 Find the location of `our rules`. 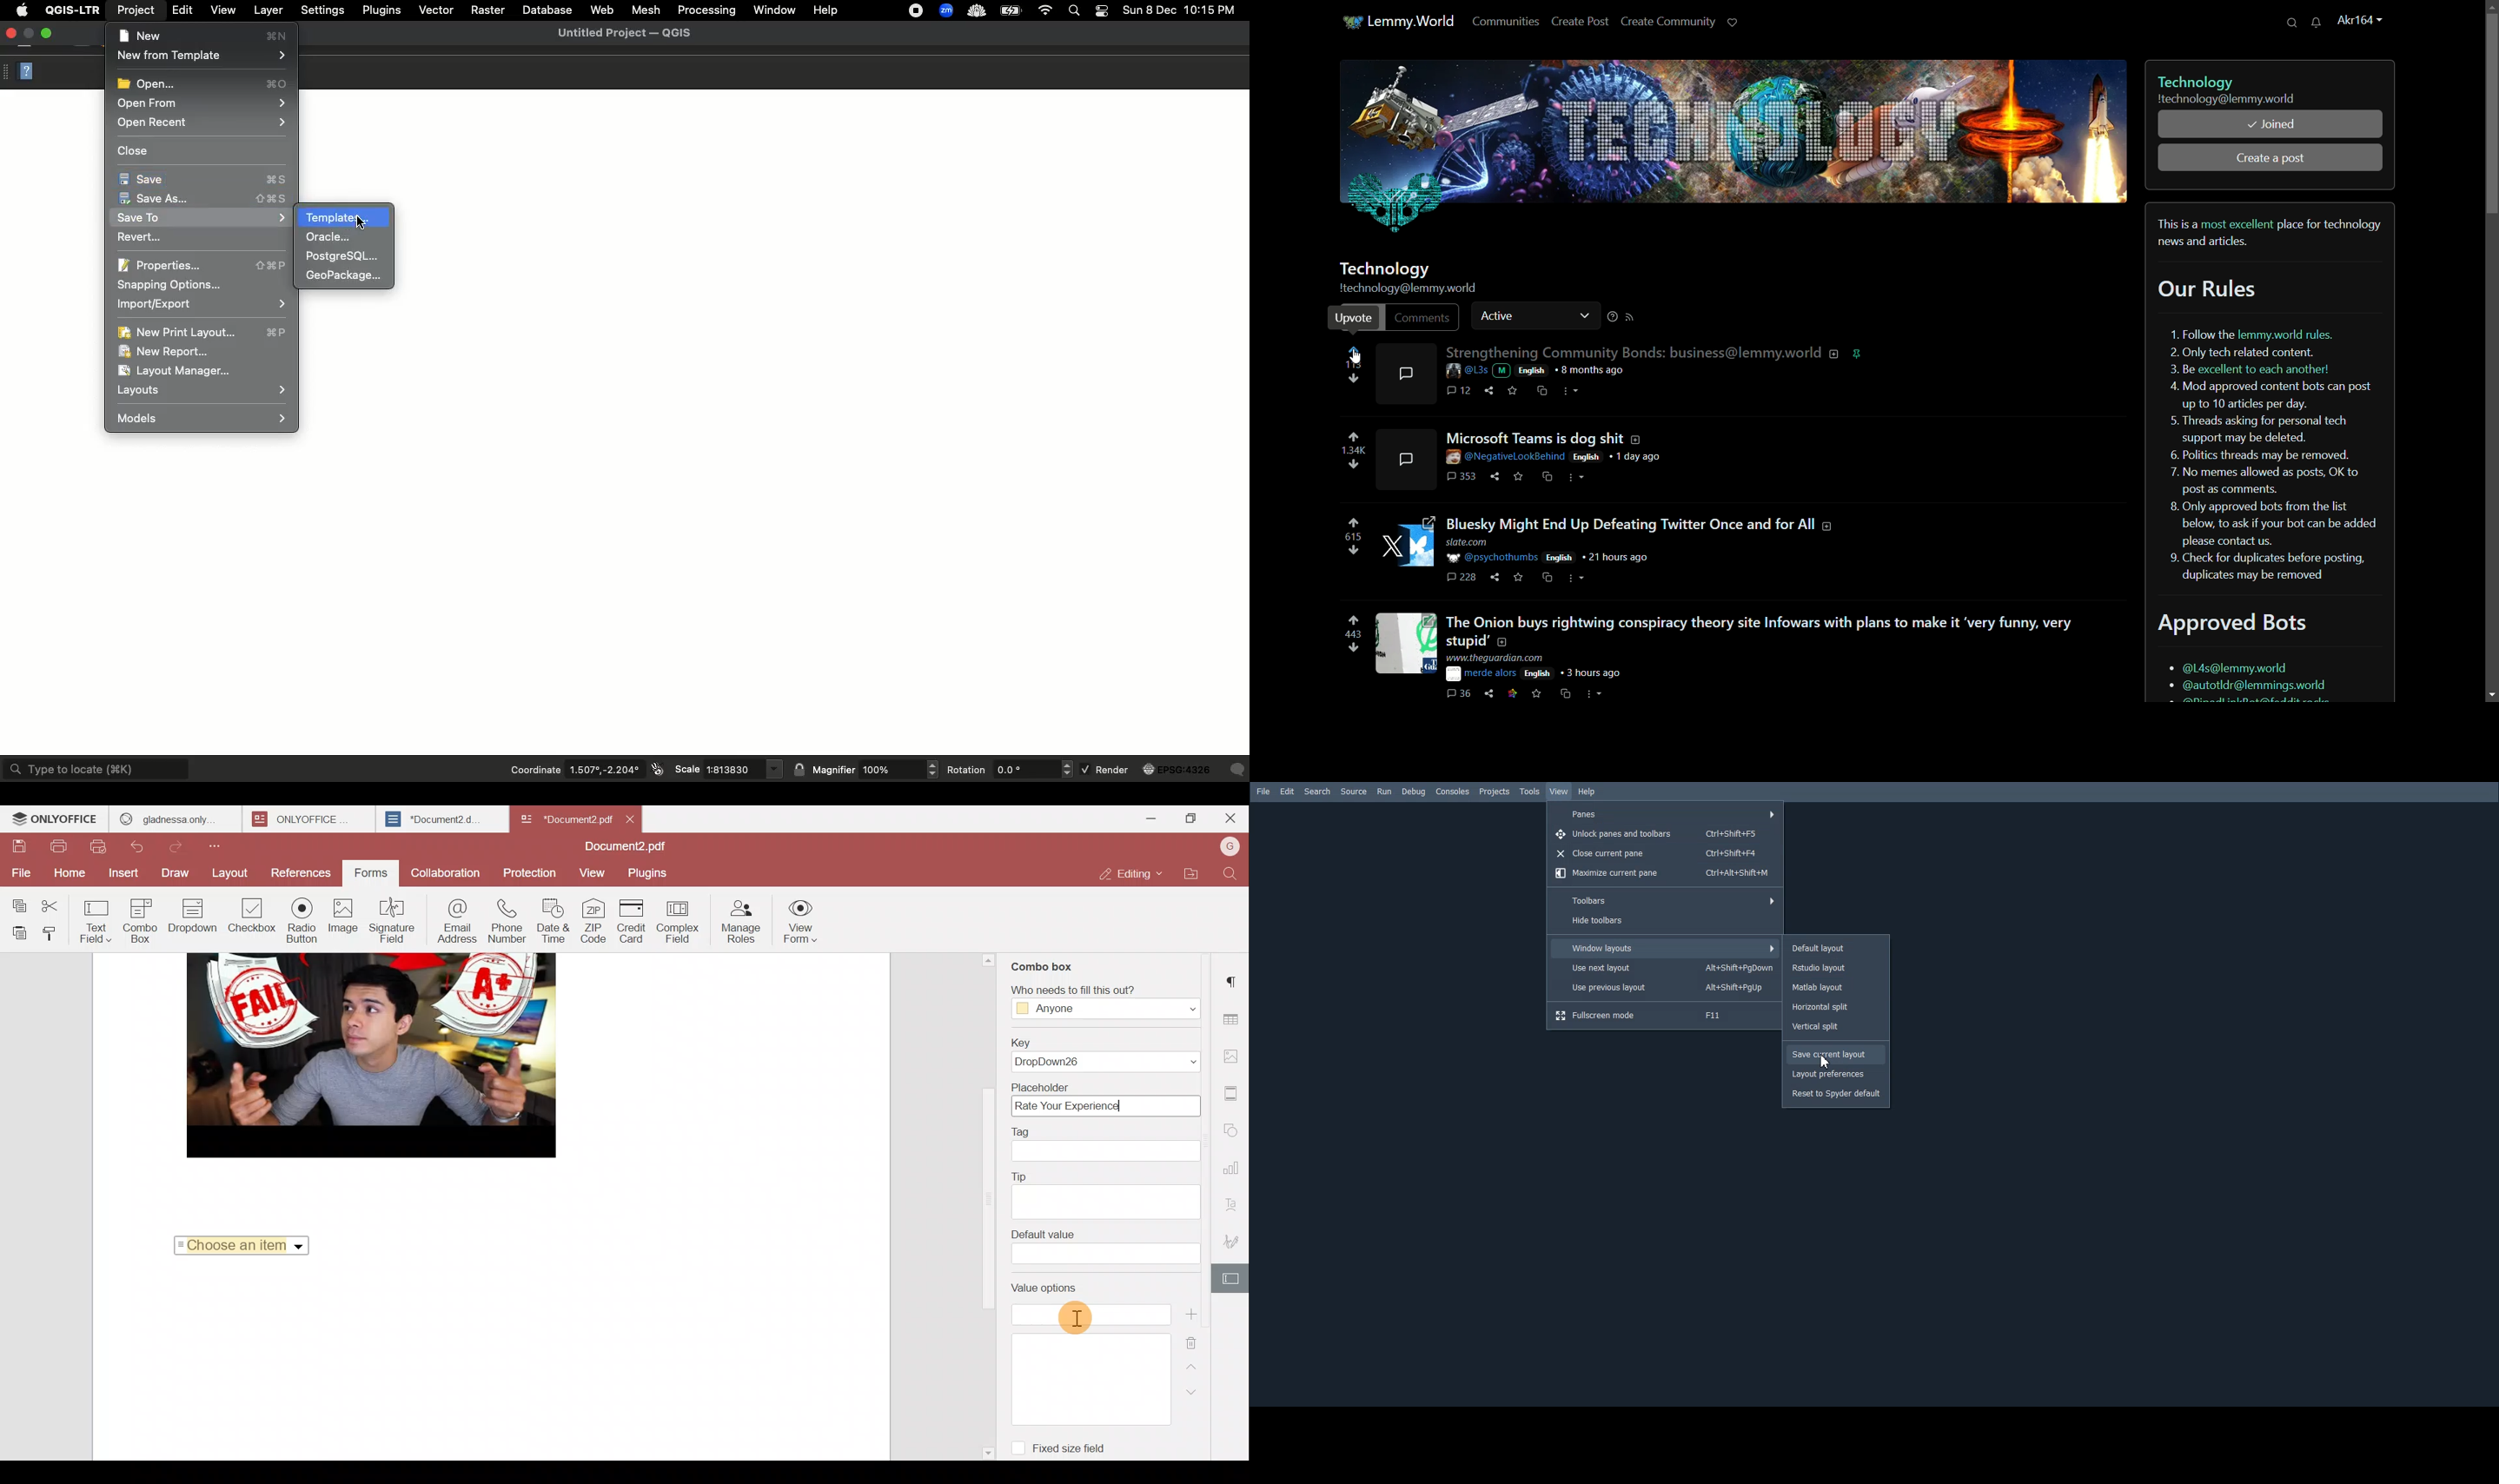

our rules is located at coordinates (2209, 289).